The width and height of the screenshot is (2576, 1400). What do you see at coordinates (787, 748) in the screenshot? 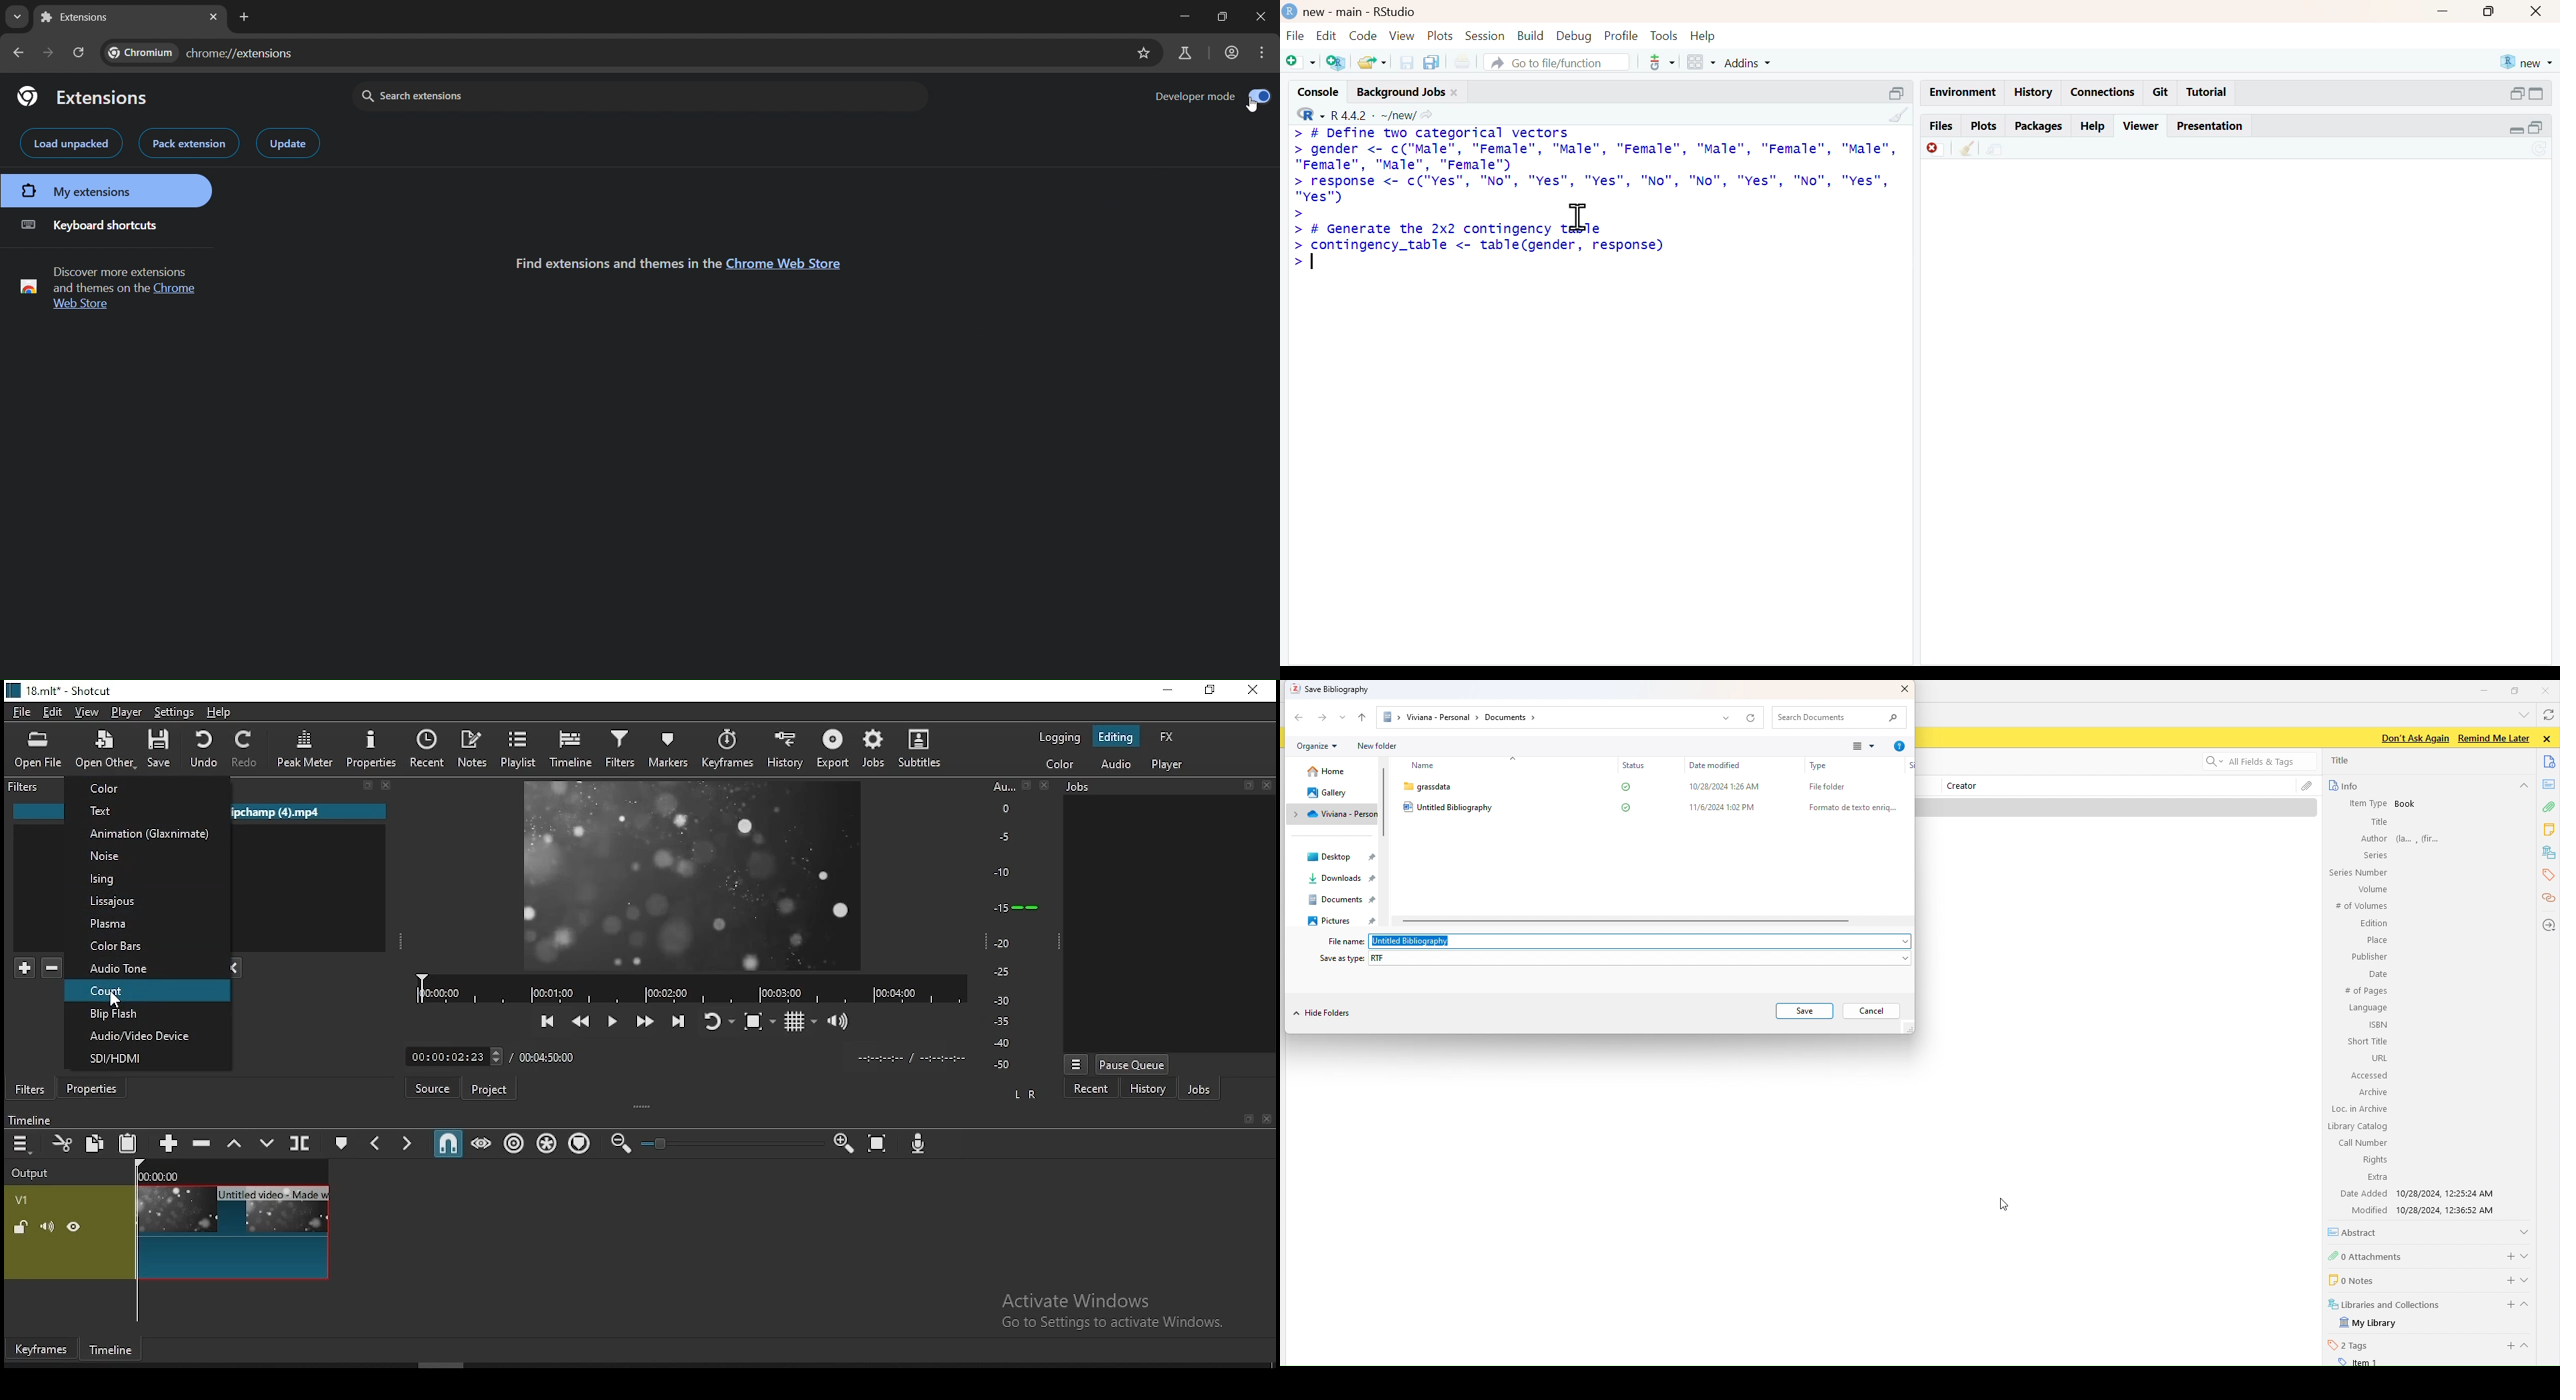
I see `history` at bounding box center [787, 748].